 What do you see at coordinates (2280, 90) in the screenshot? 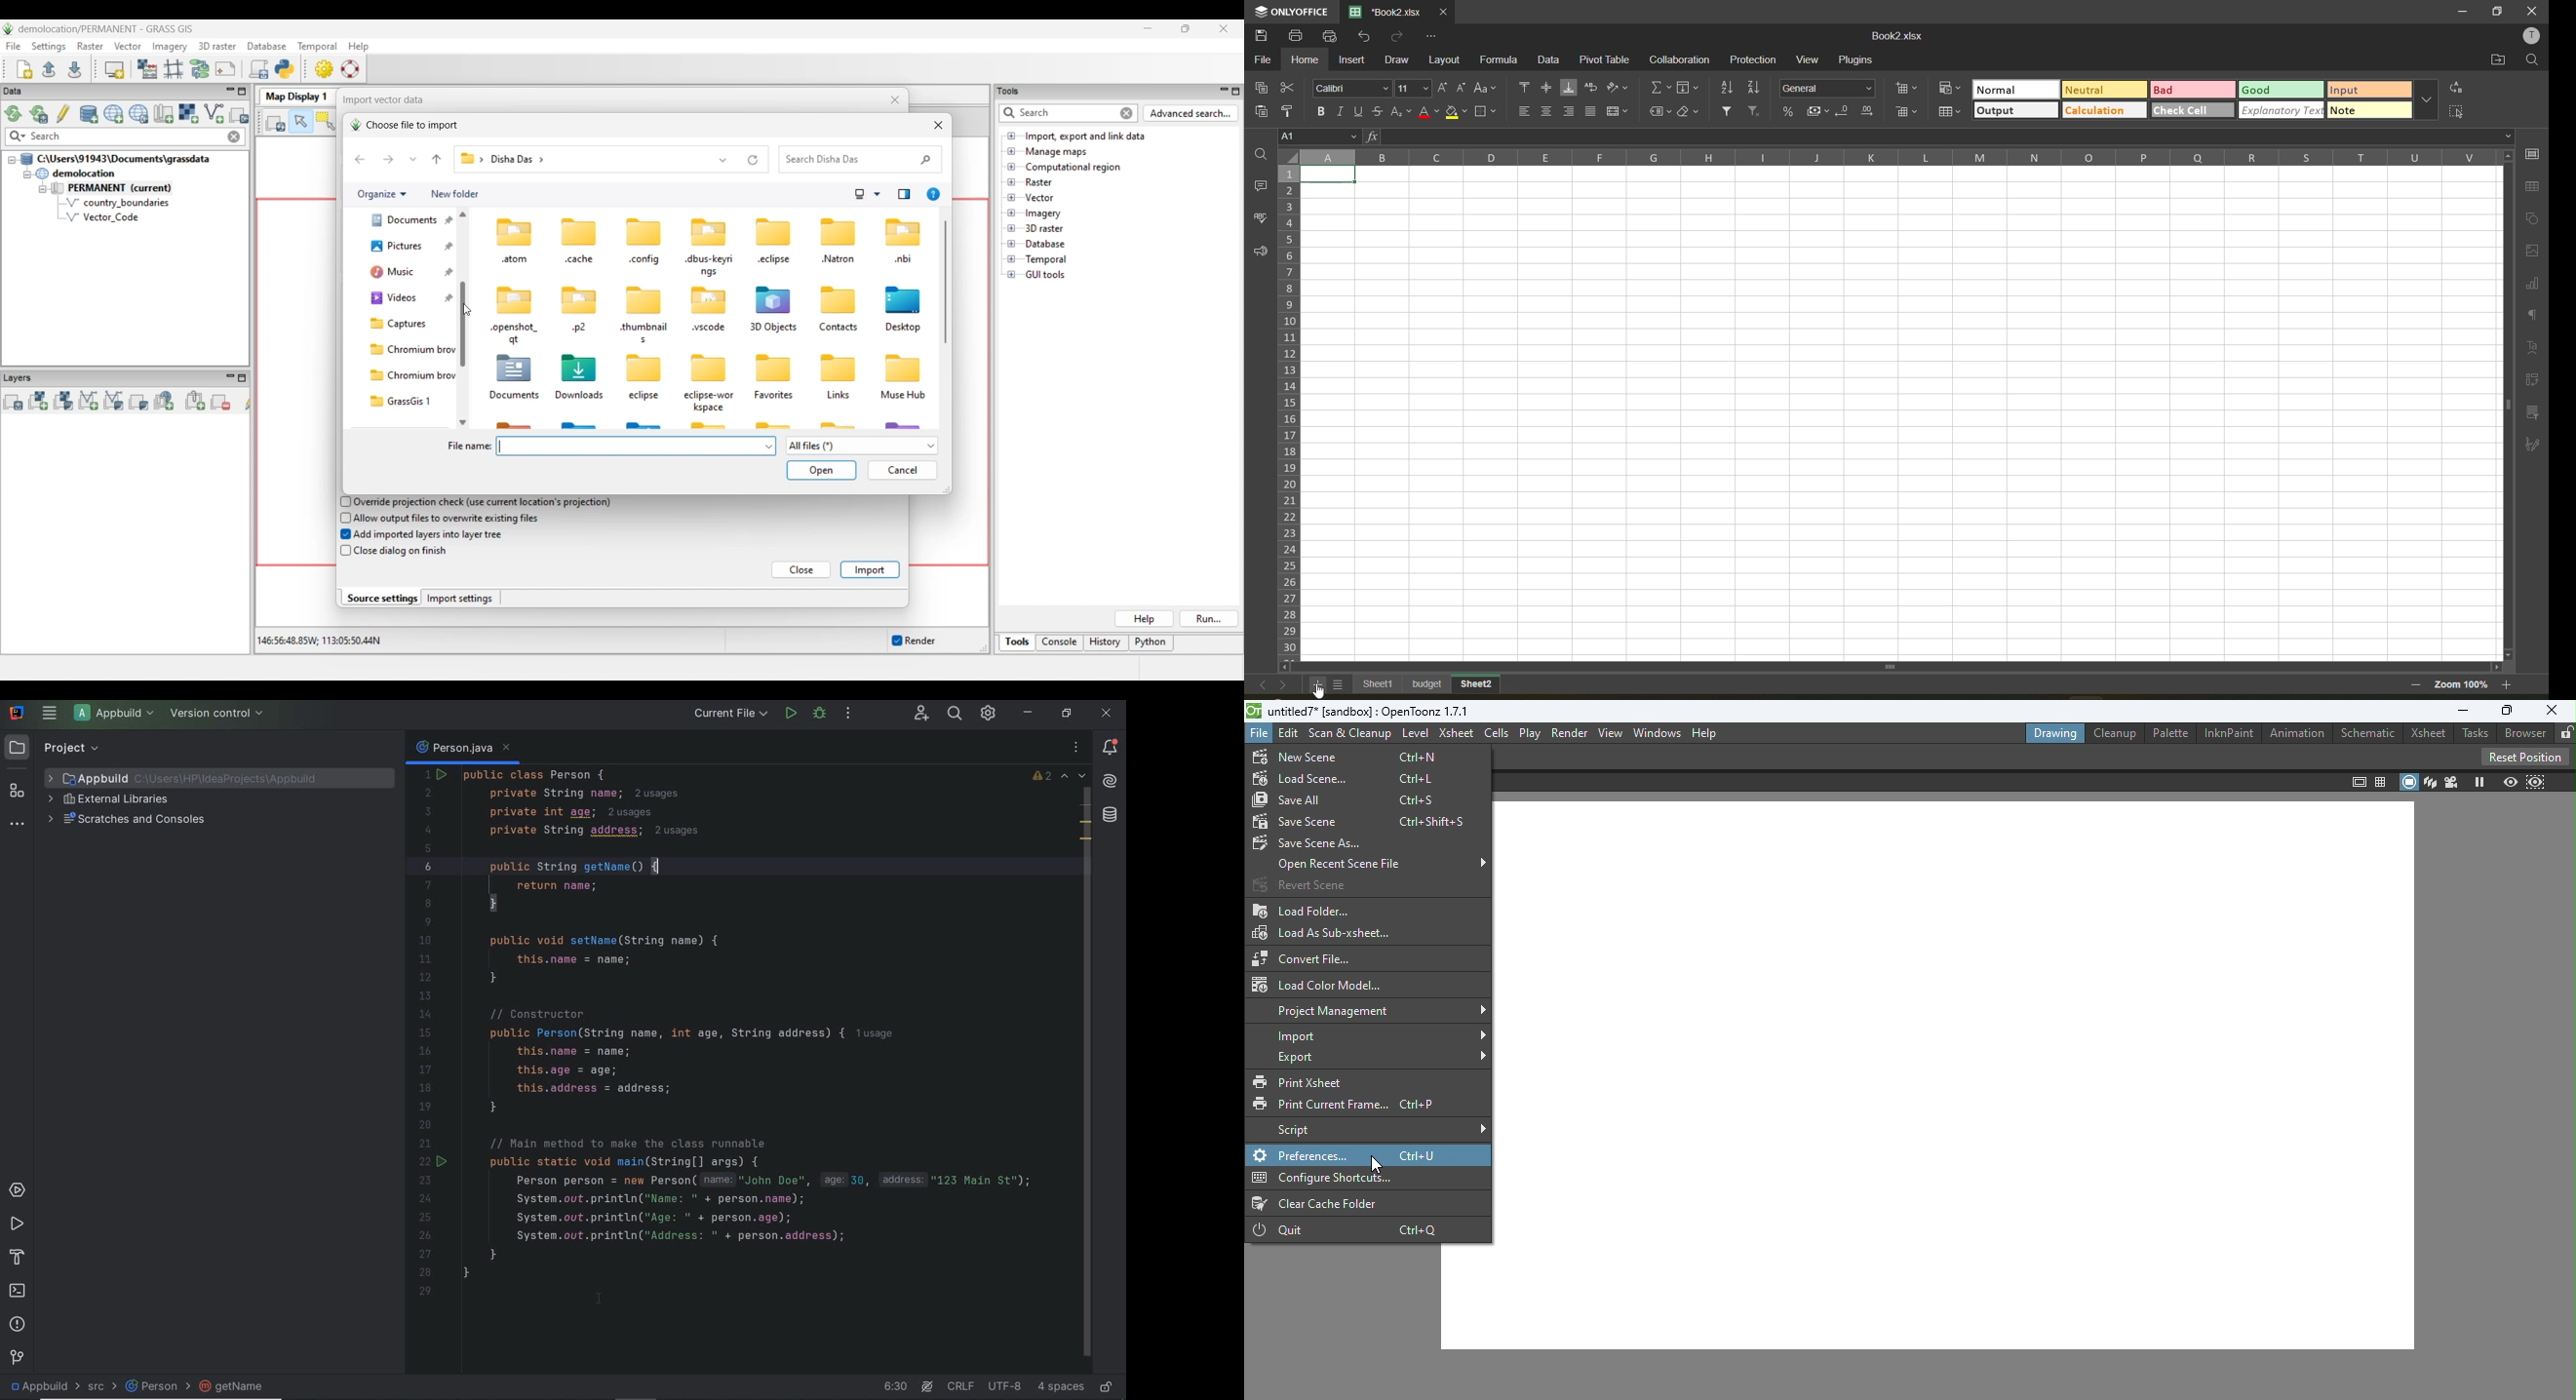
I see `good` at bounding box center [2280, 90].